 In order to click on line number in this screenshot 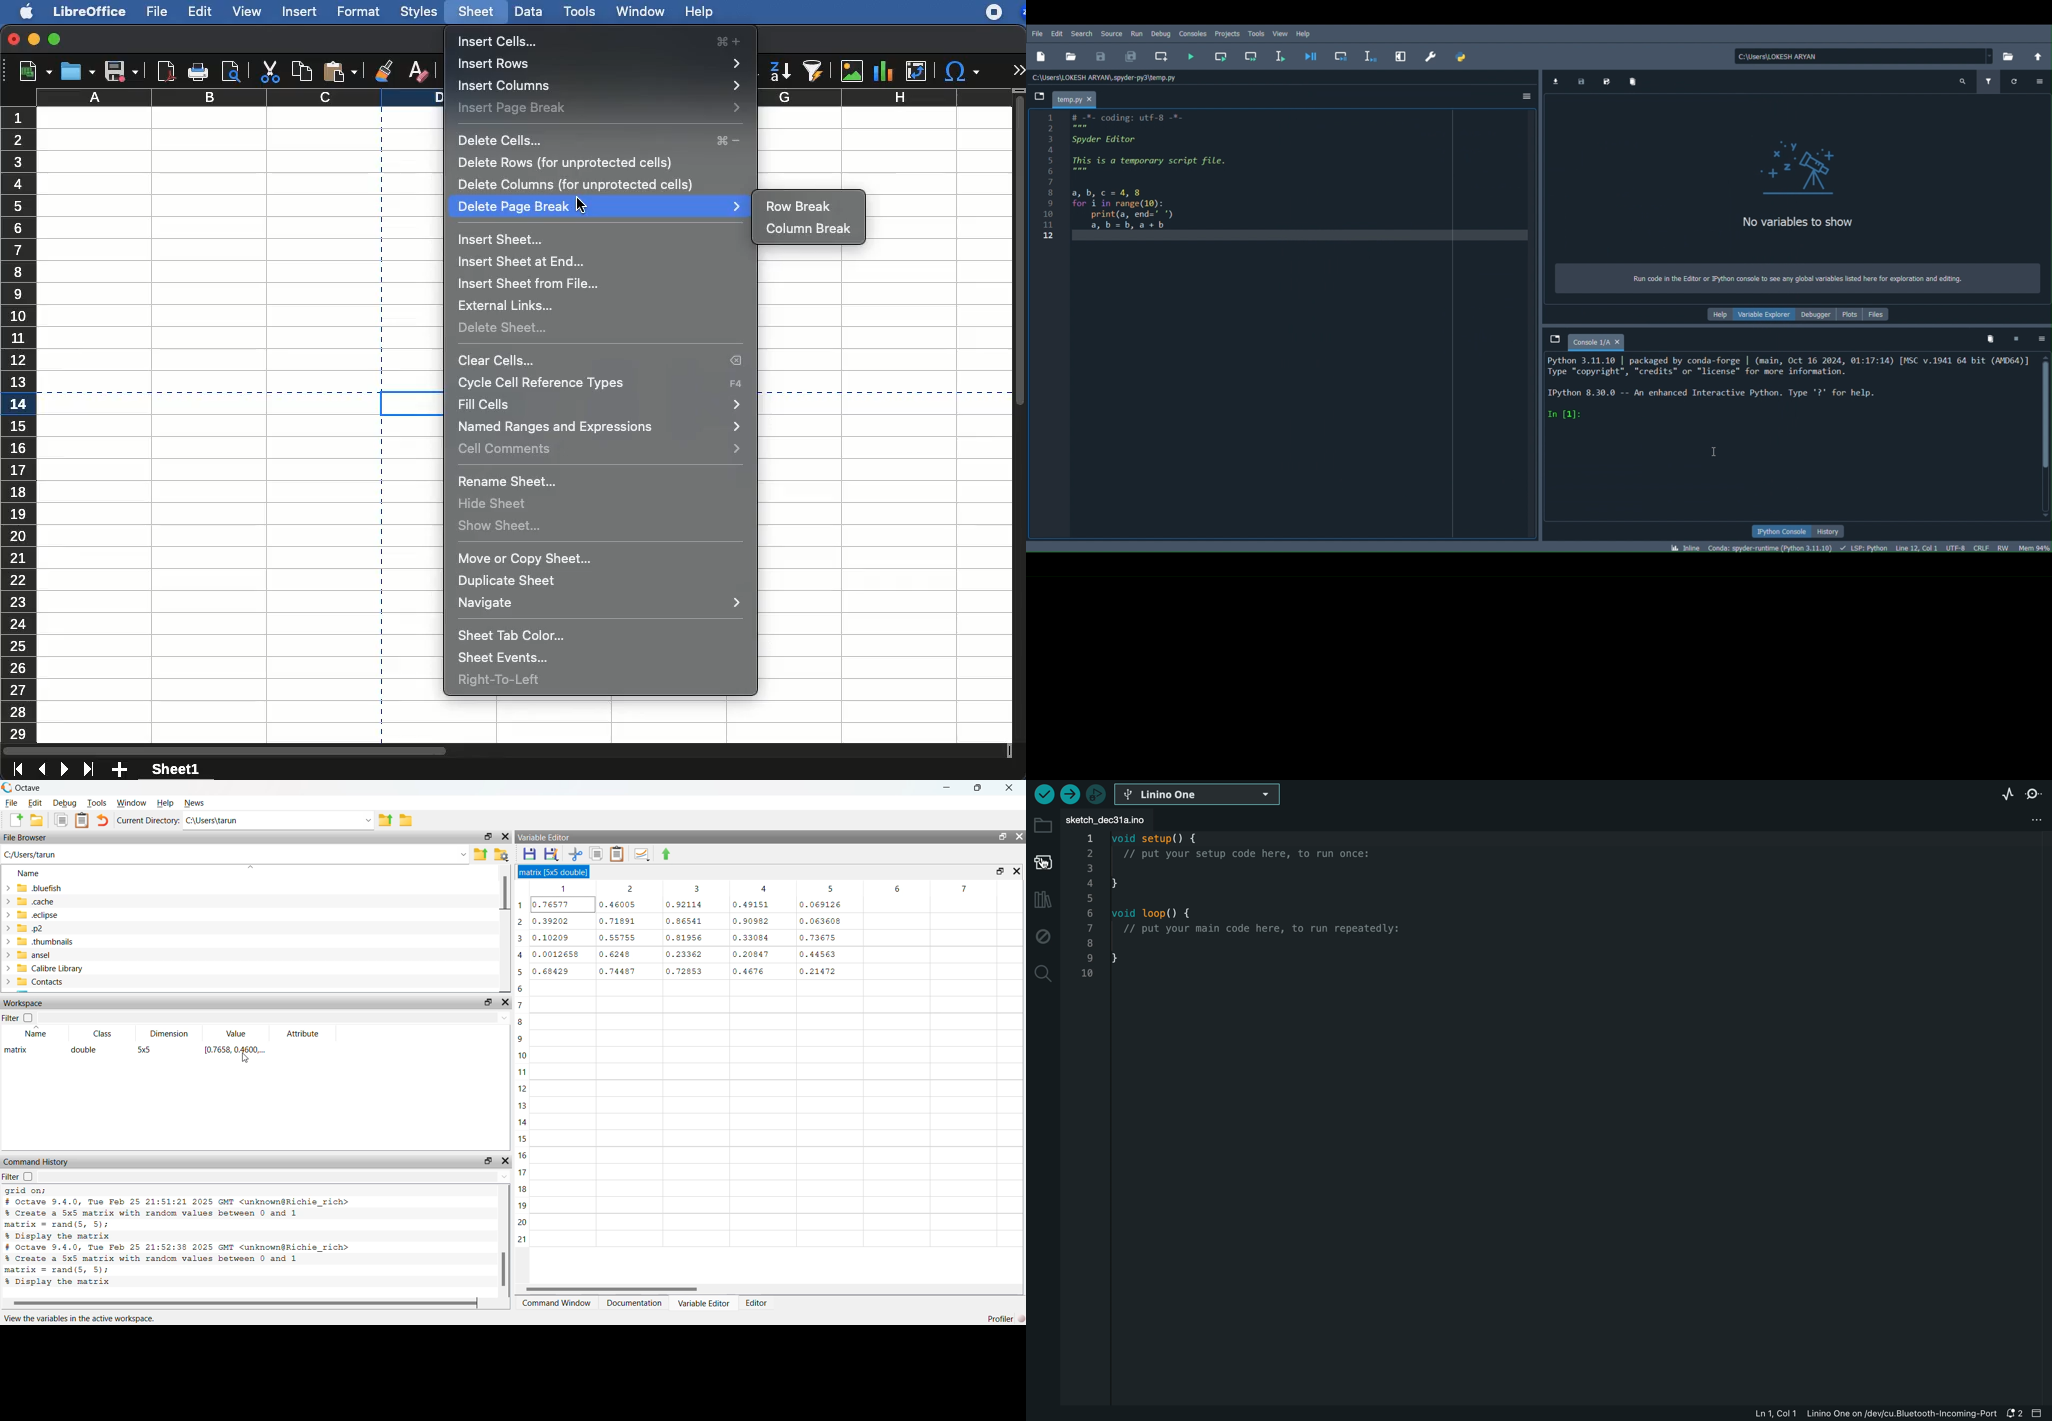, I will do `click(1088, 905)`.